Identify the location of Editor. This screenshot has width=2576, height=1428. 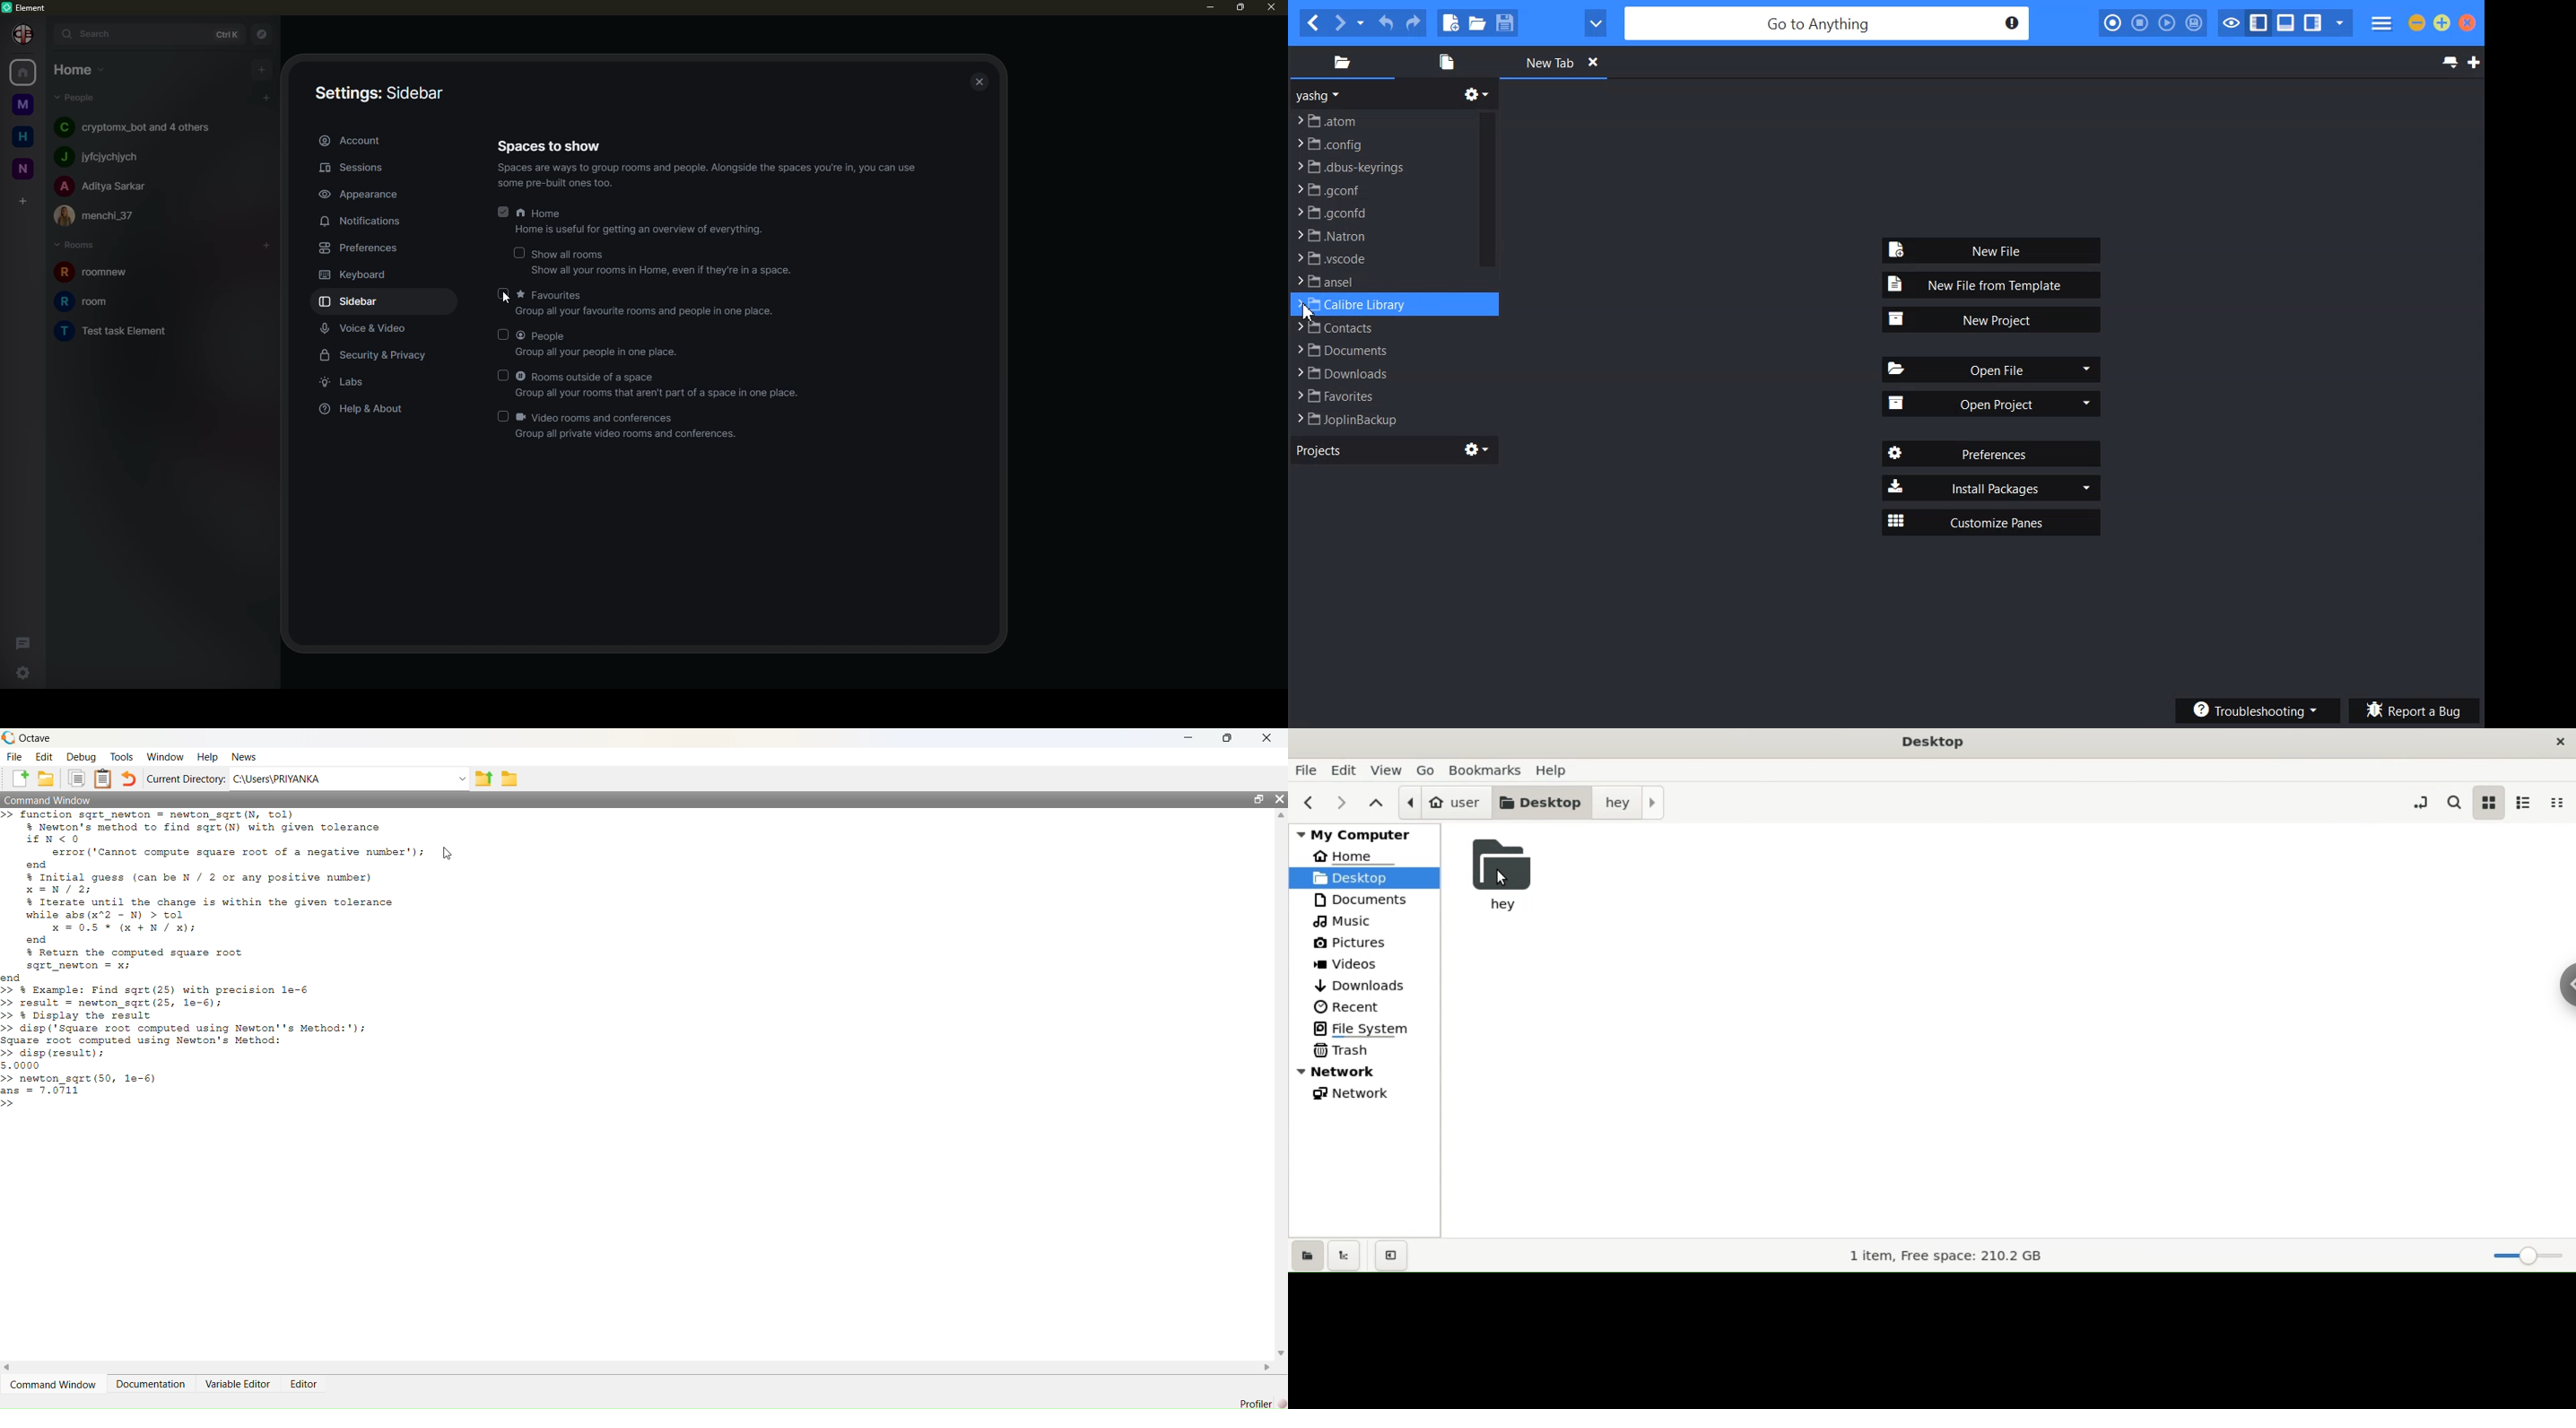
(302, 1382).